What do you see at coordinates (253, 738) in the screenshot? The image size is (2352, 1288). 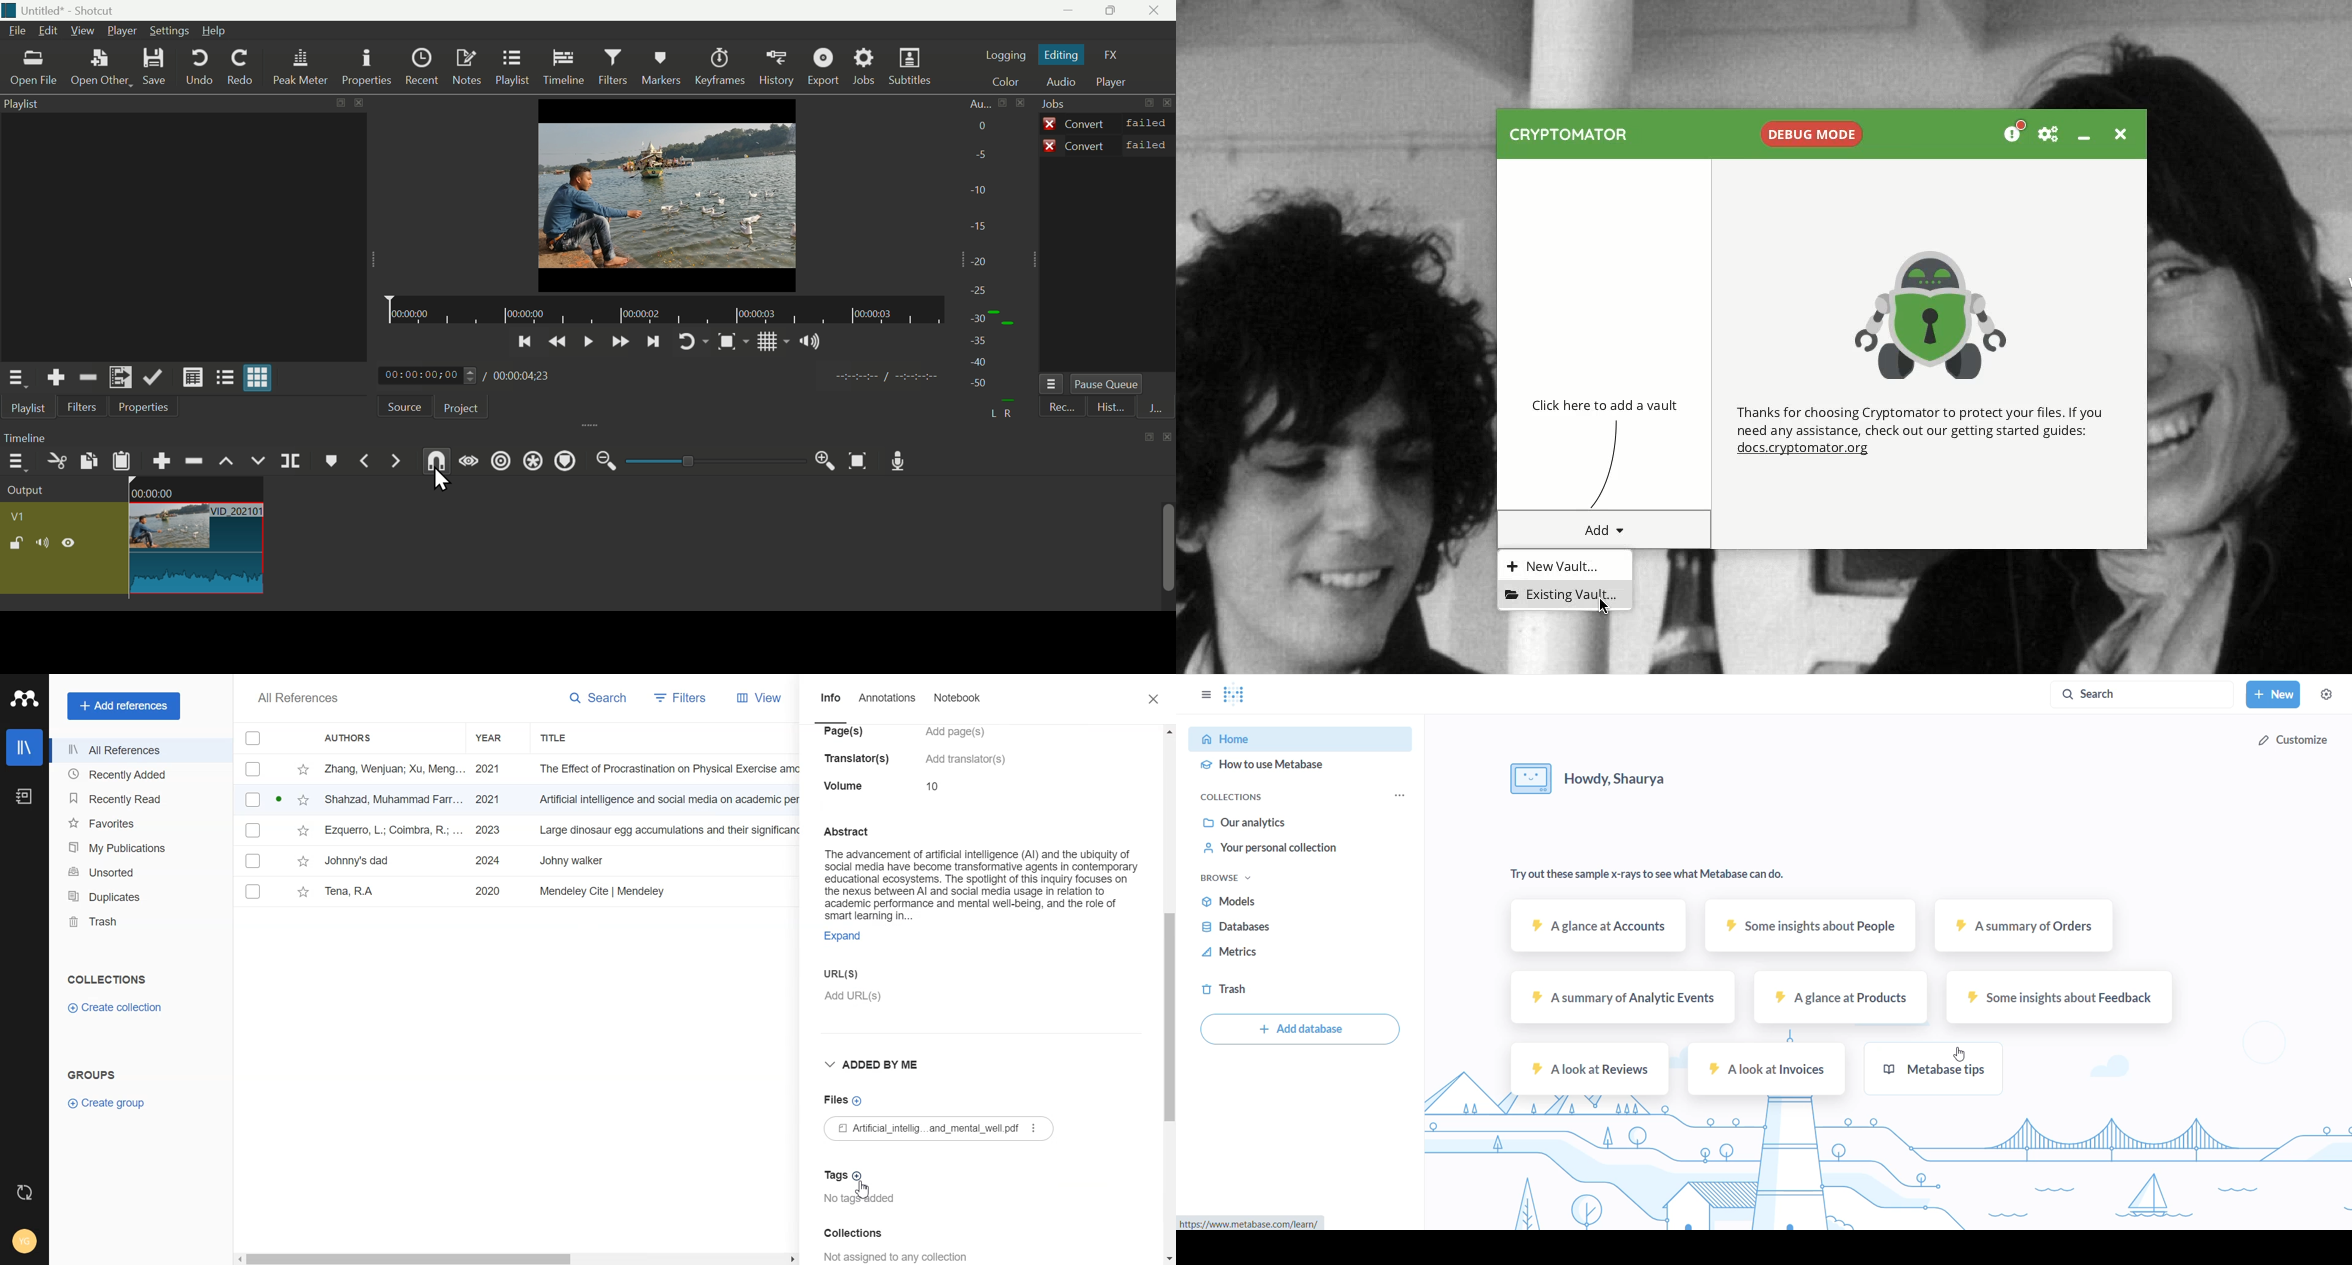 I see `Checklist` at bounding box center [253, 738].